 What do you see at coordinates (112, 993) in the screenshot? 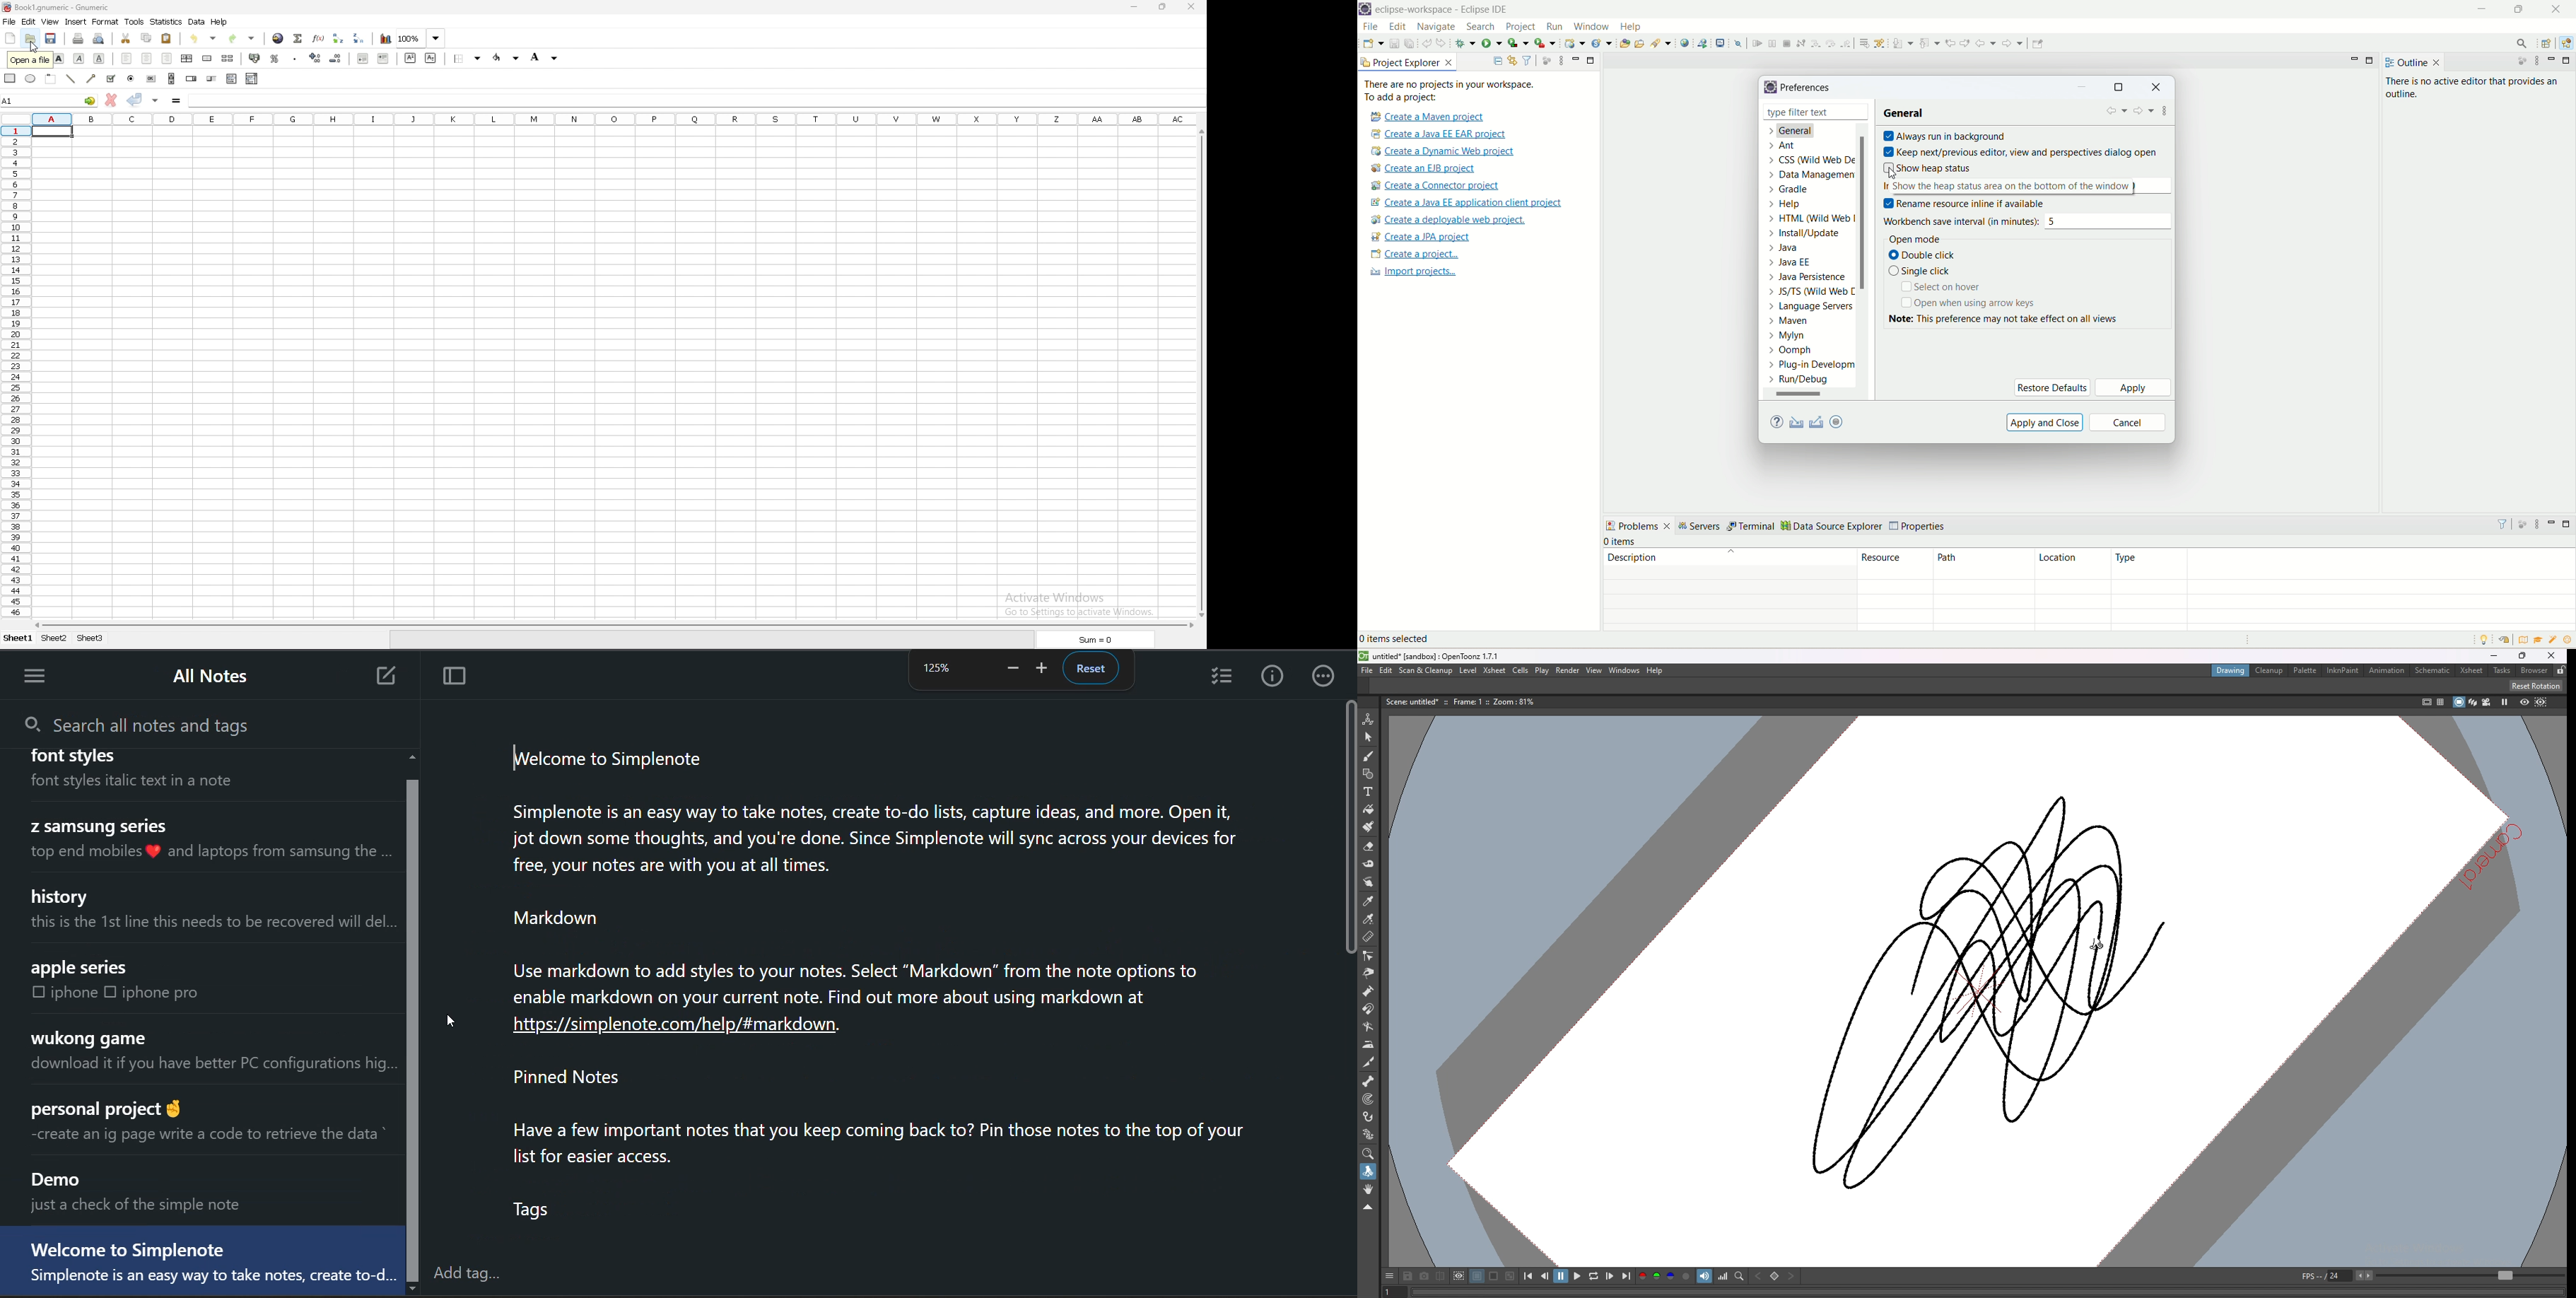
I see `checkbox` at bounding box center [112, 993].